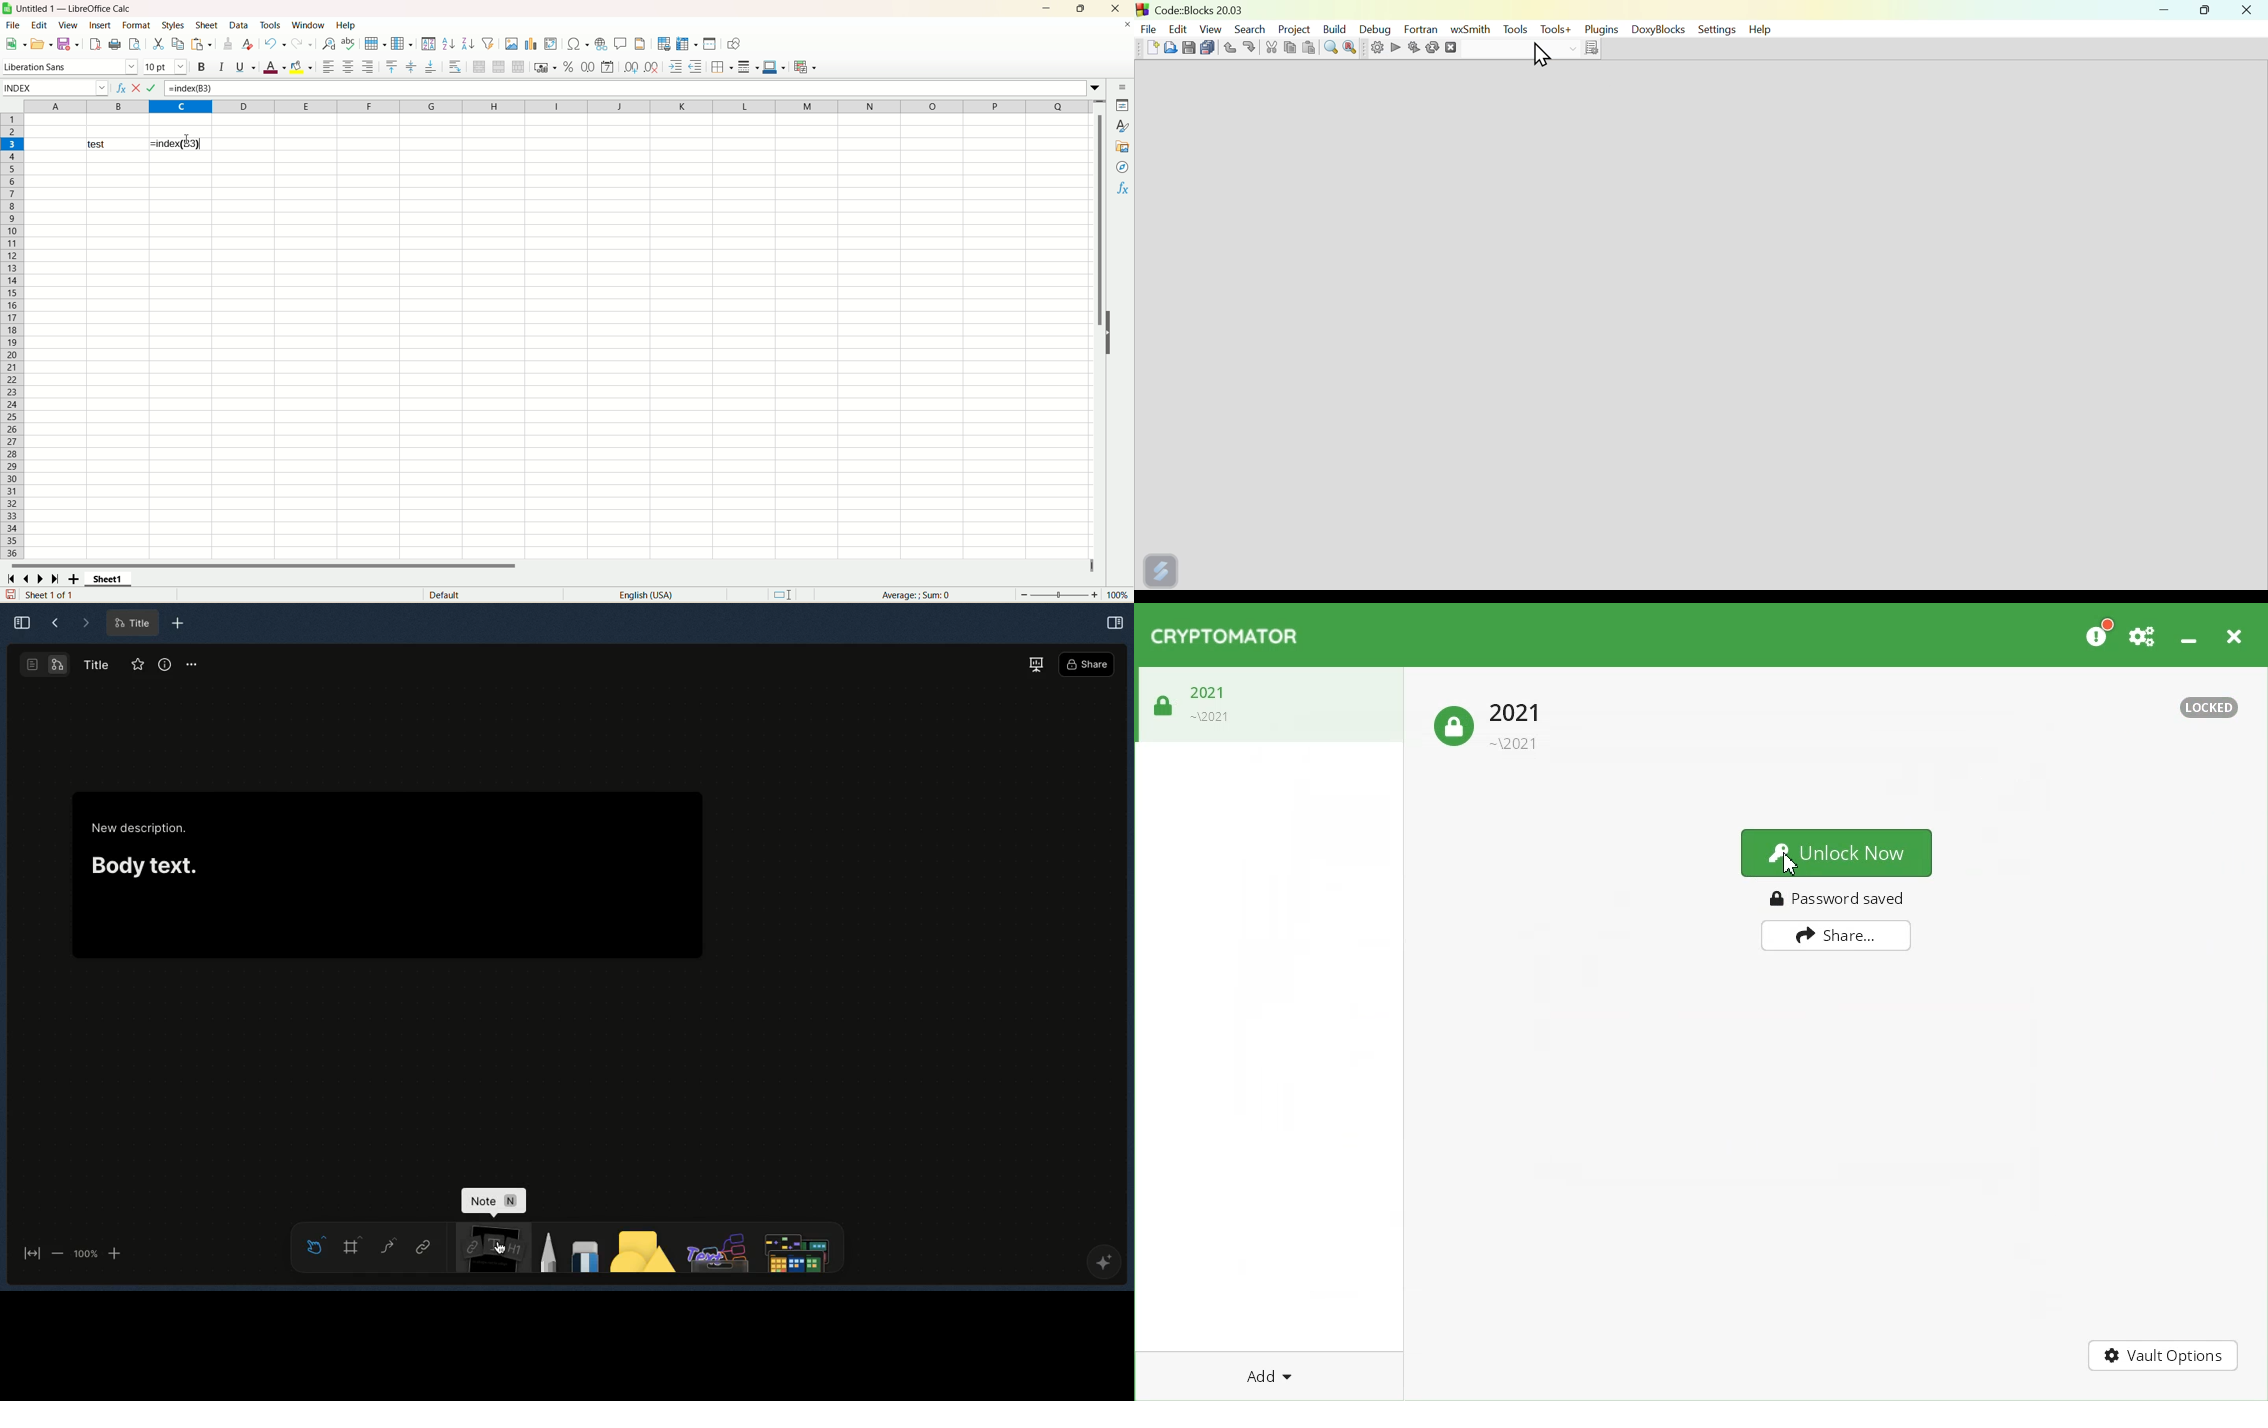 This screenshot has width=2268, height=1428. I want to click on Body text., so click(143, 863).